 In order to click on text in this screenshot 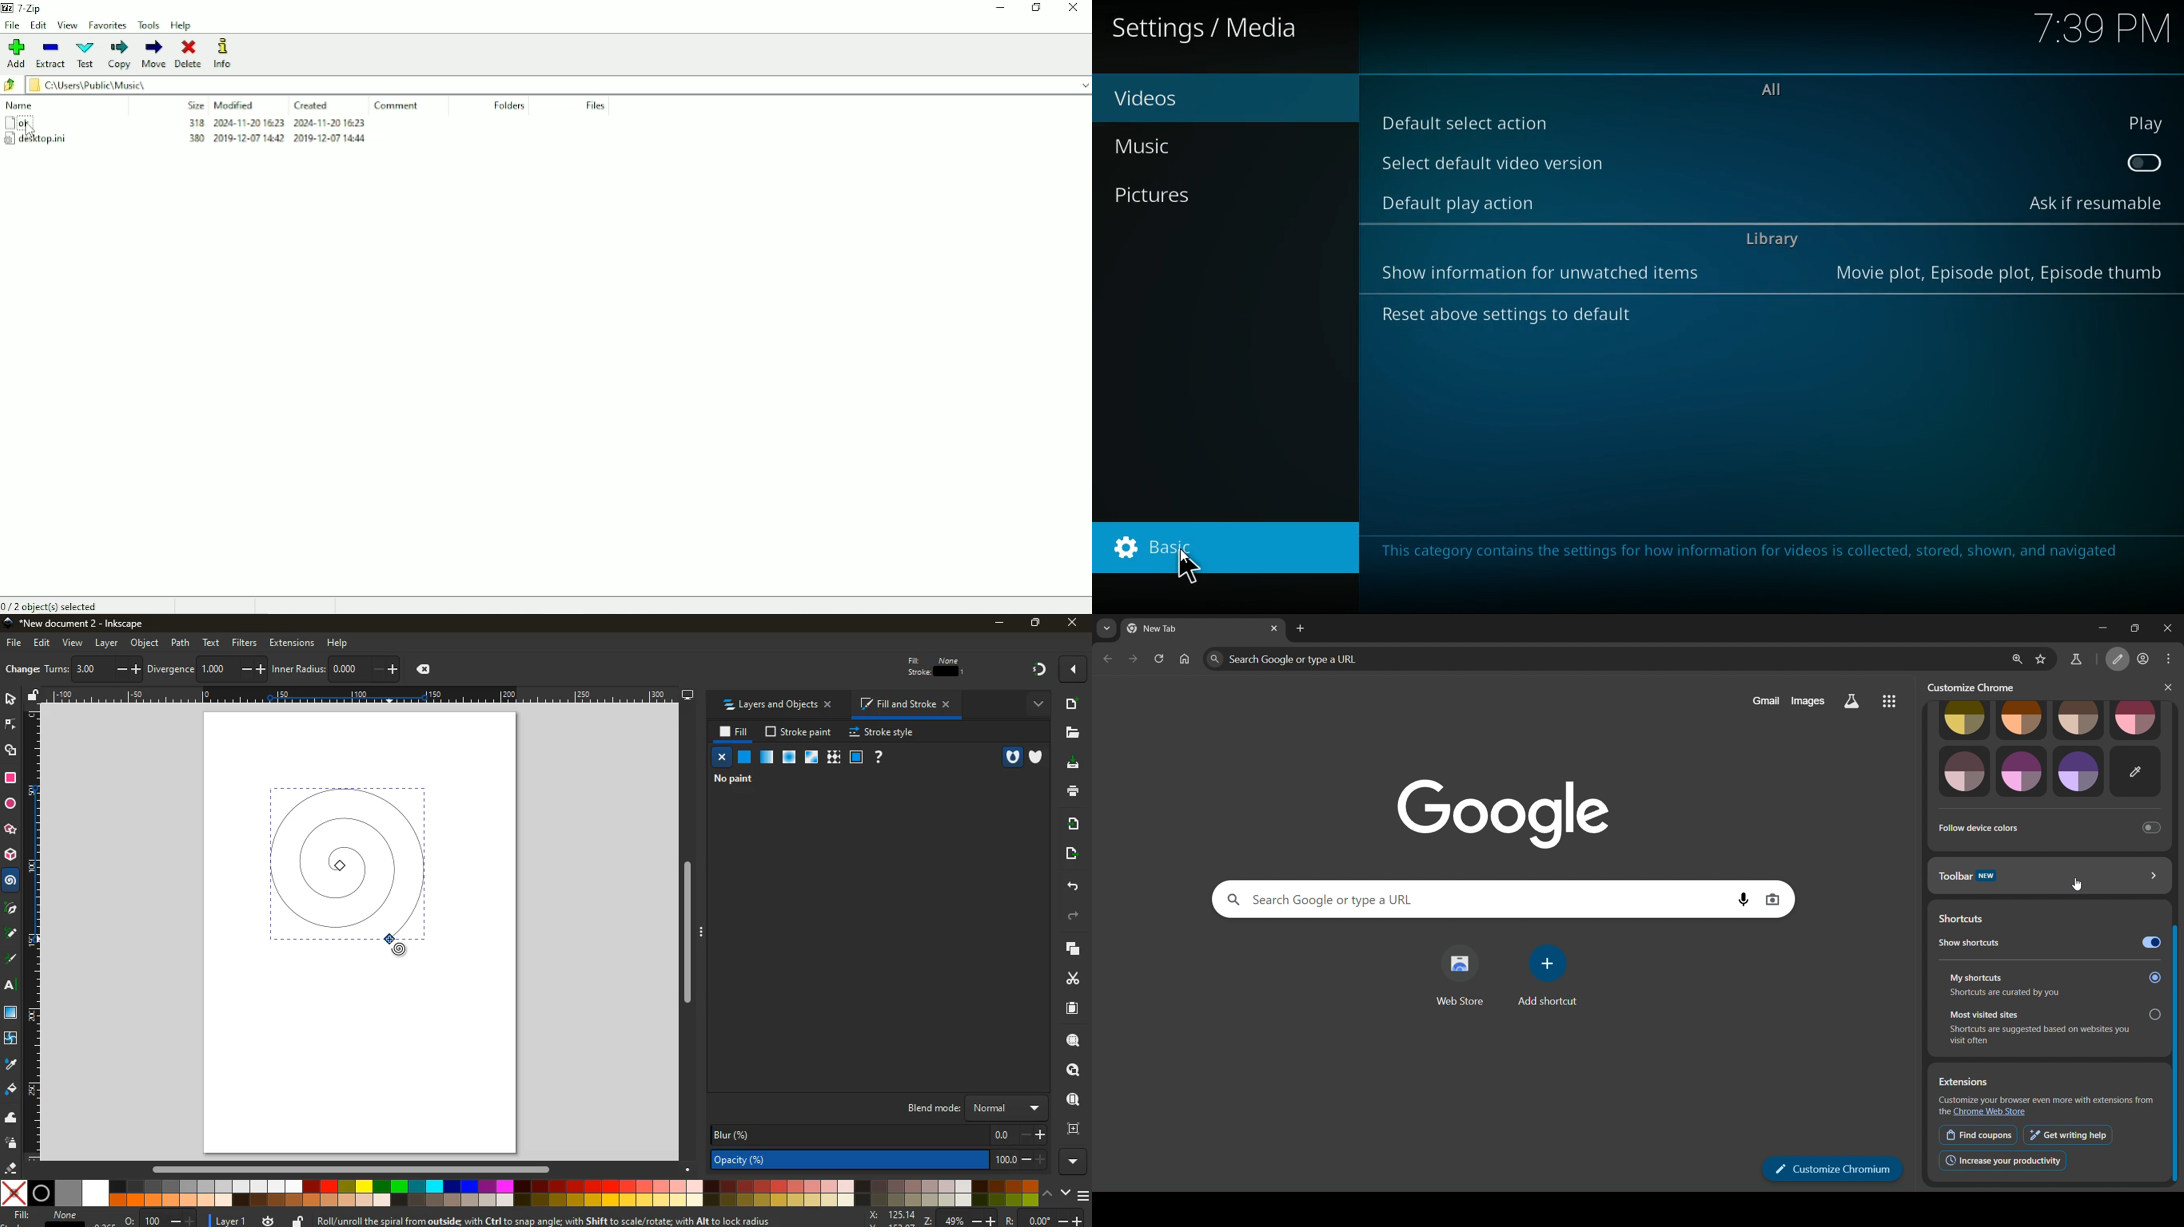, I will do `click(212, 642)`.